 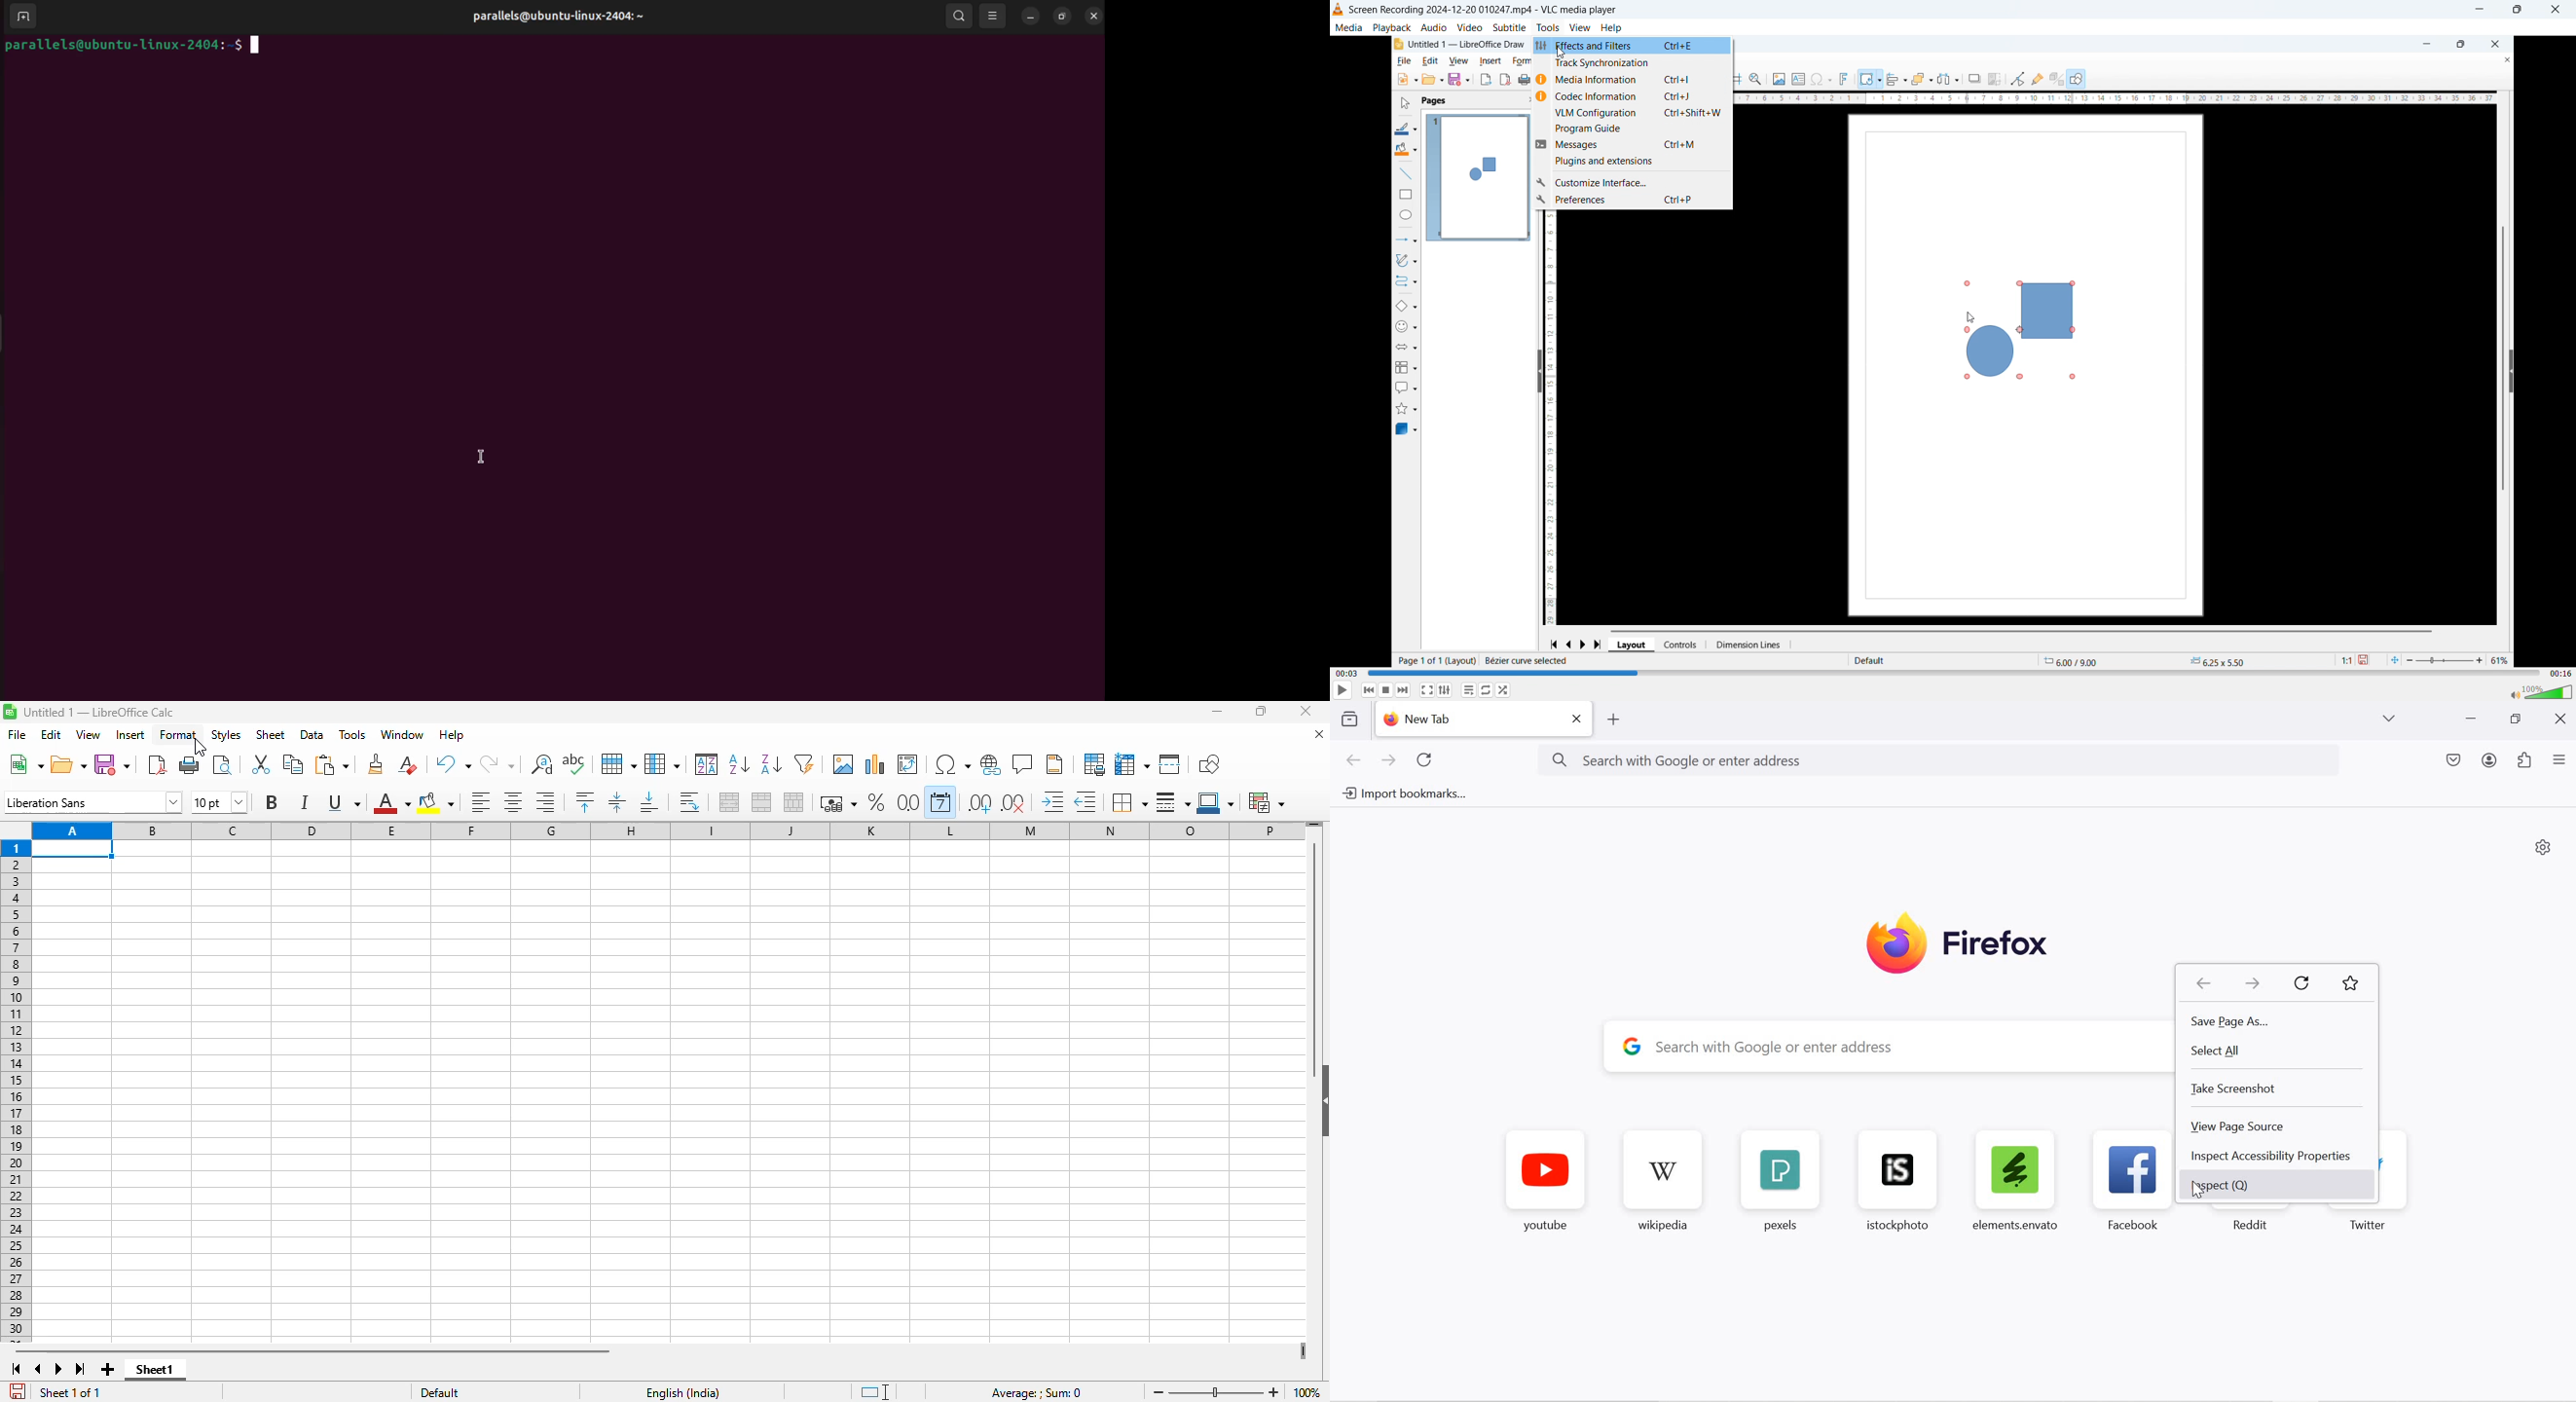 What do you see at coordinates (1265, 802) in the screenshot?
I see `conditional` at bounding box center [1265, 802].